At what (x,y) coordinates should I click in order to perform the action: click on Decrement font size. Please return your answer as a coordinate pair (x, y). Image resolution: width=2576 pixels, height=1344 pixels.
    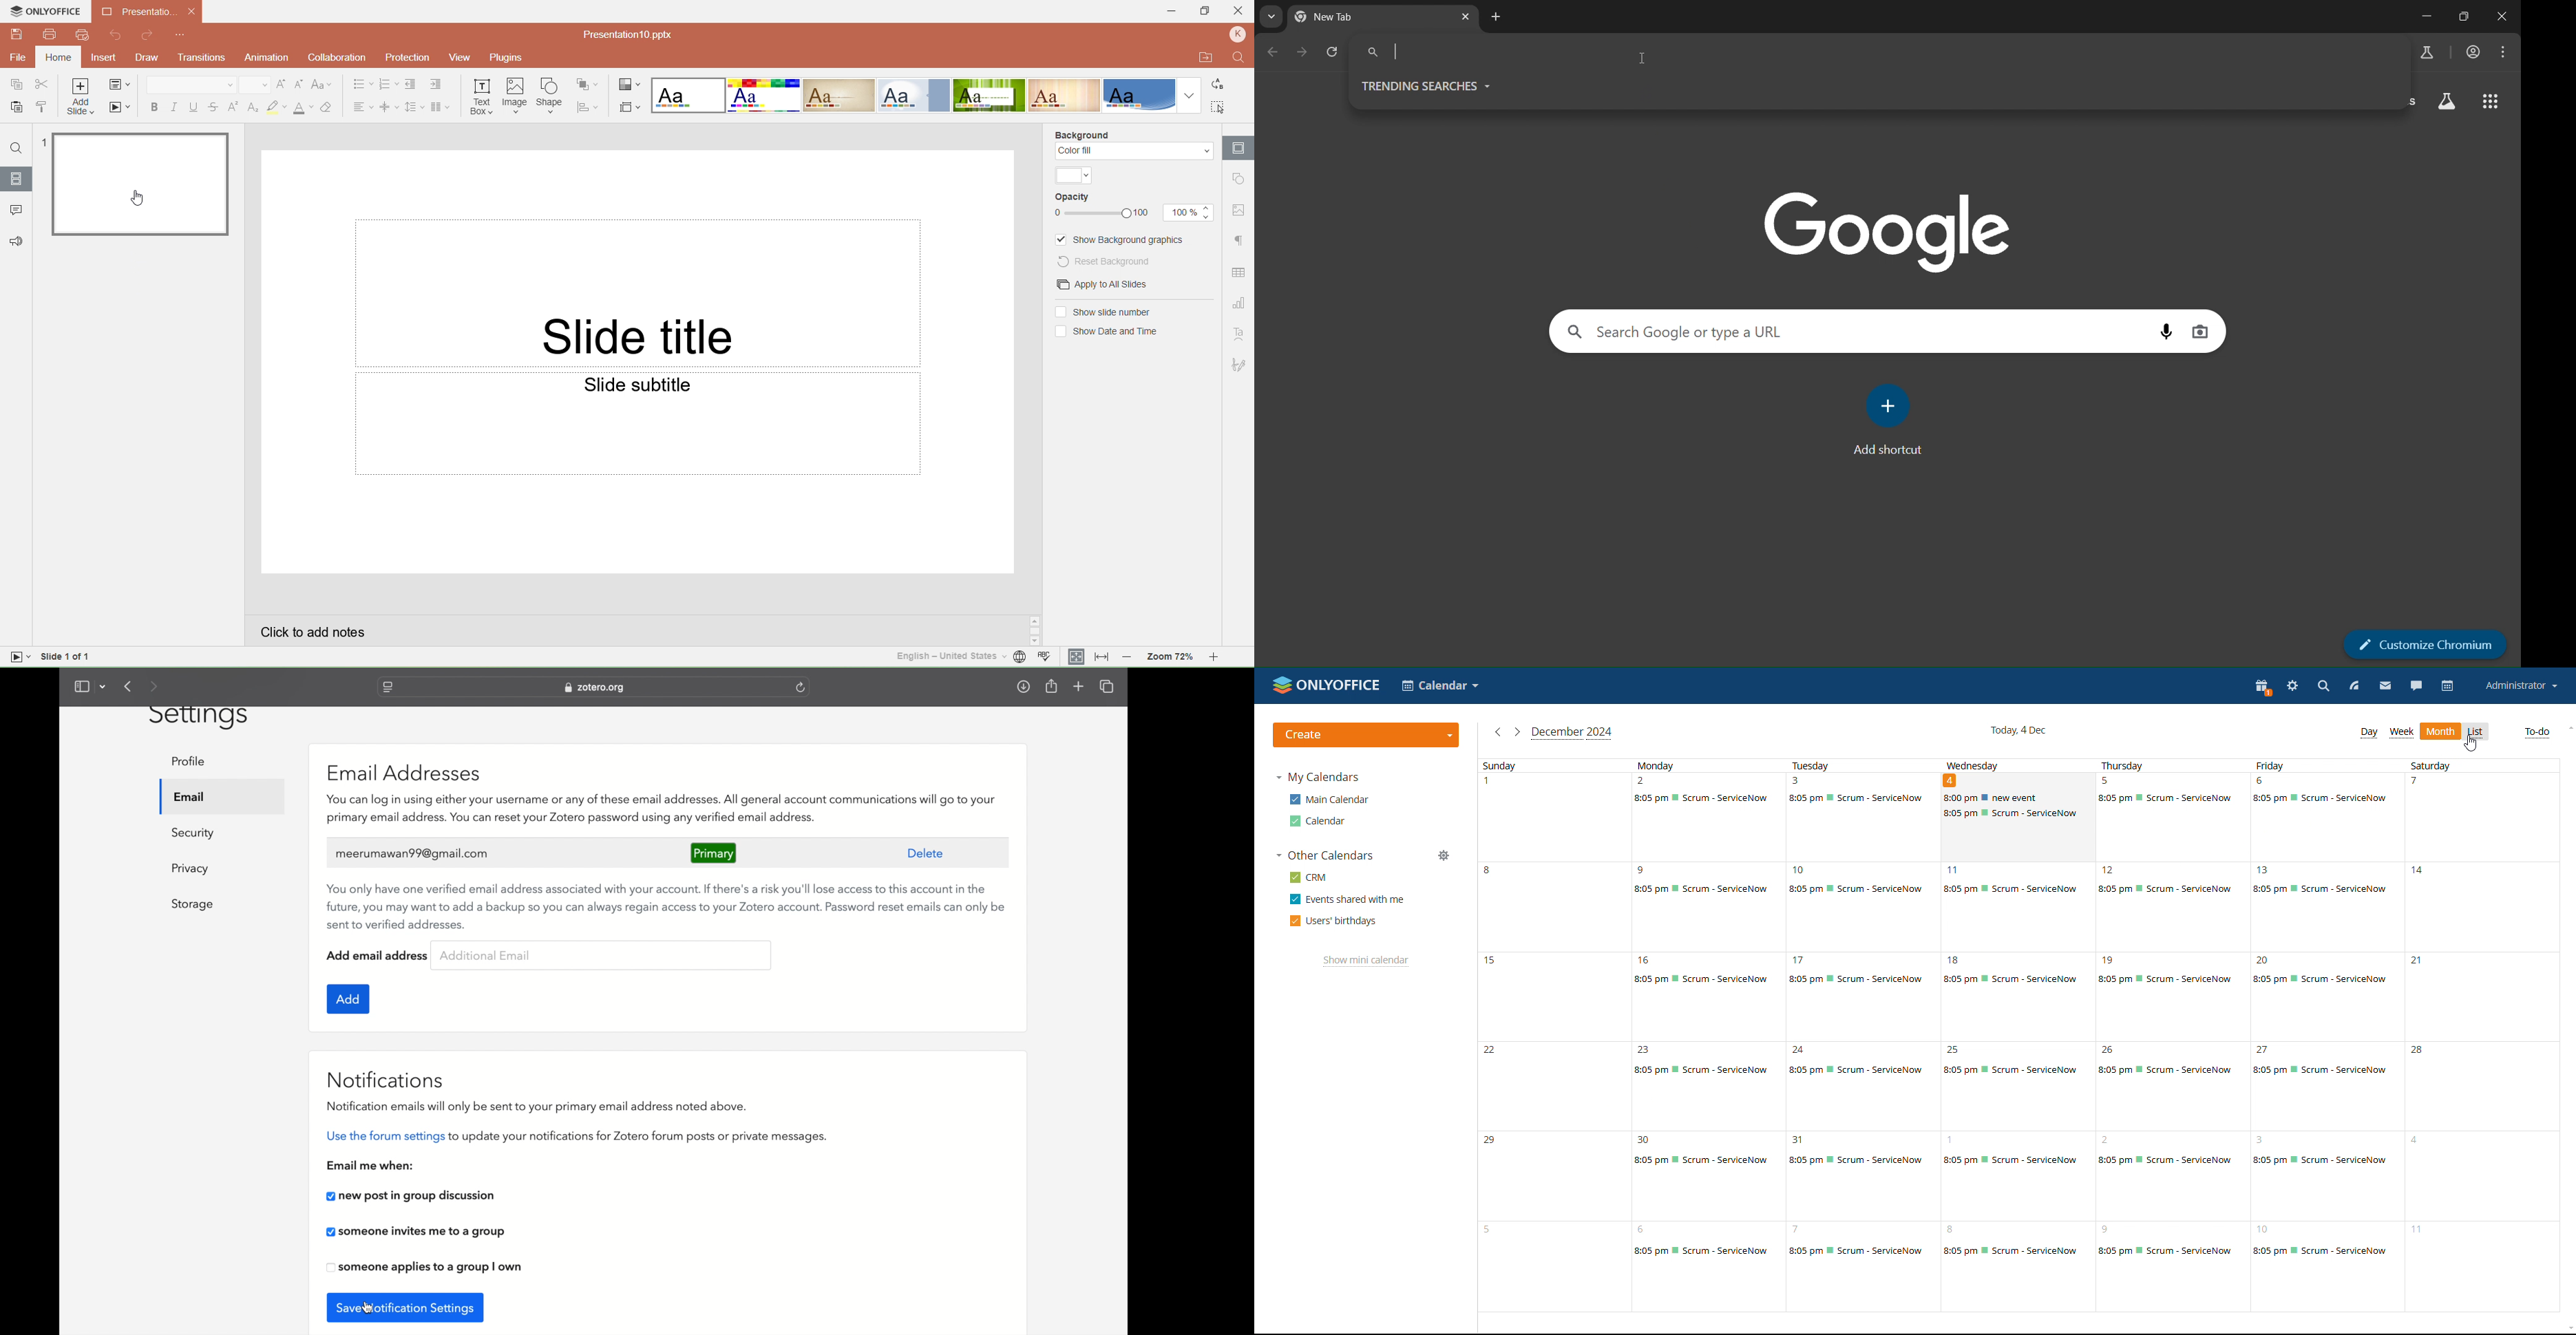
    Looking at the image, I should click on (300, 85).